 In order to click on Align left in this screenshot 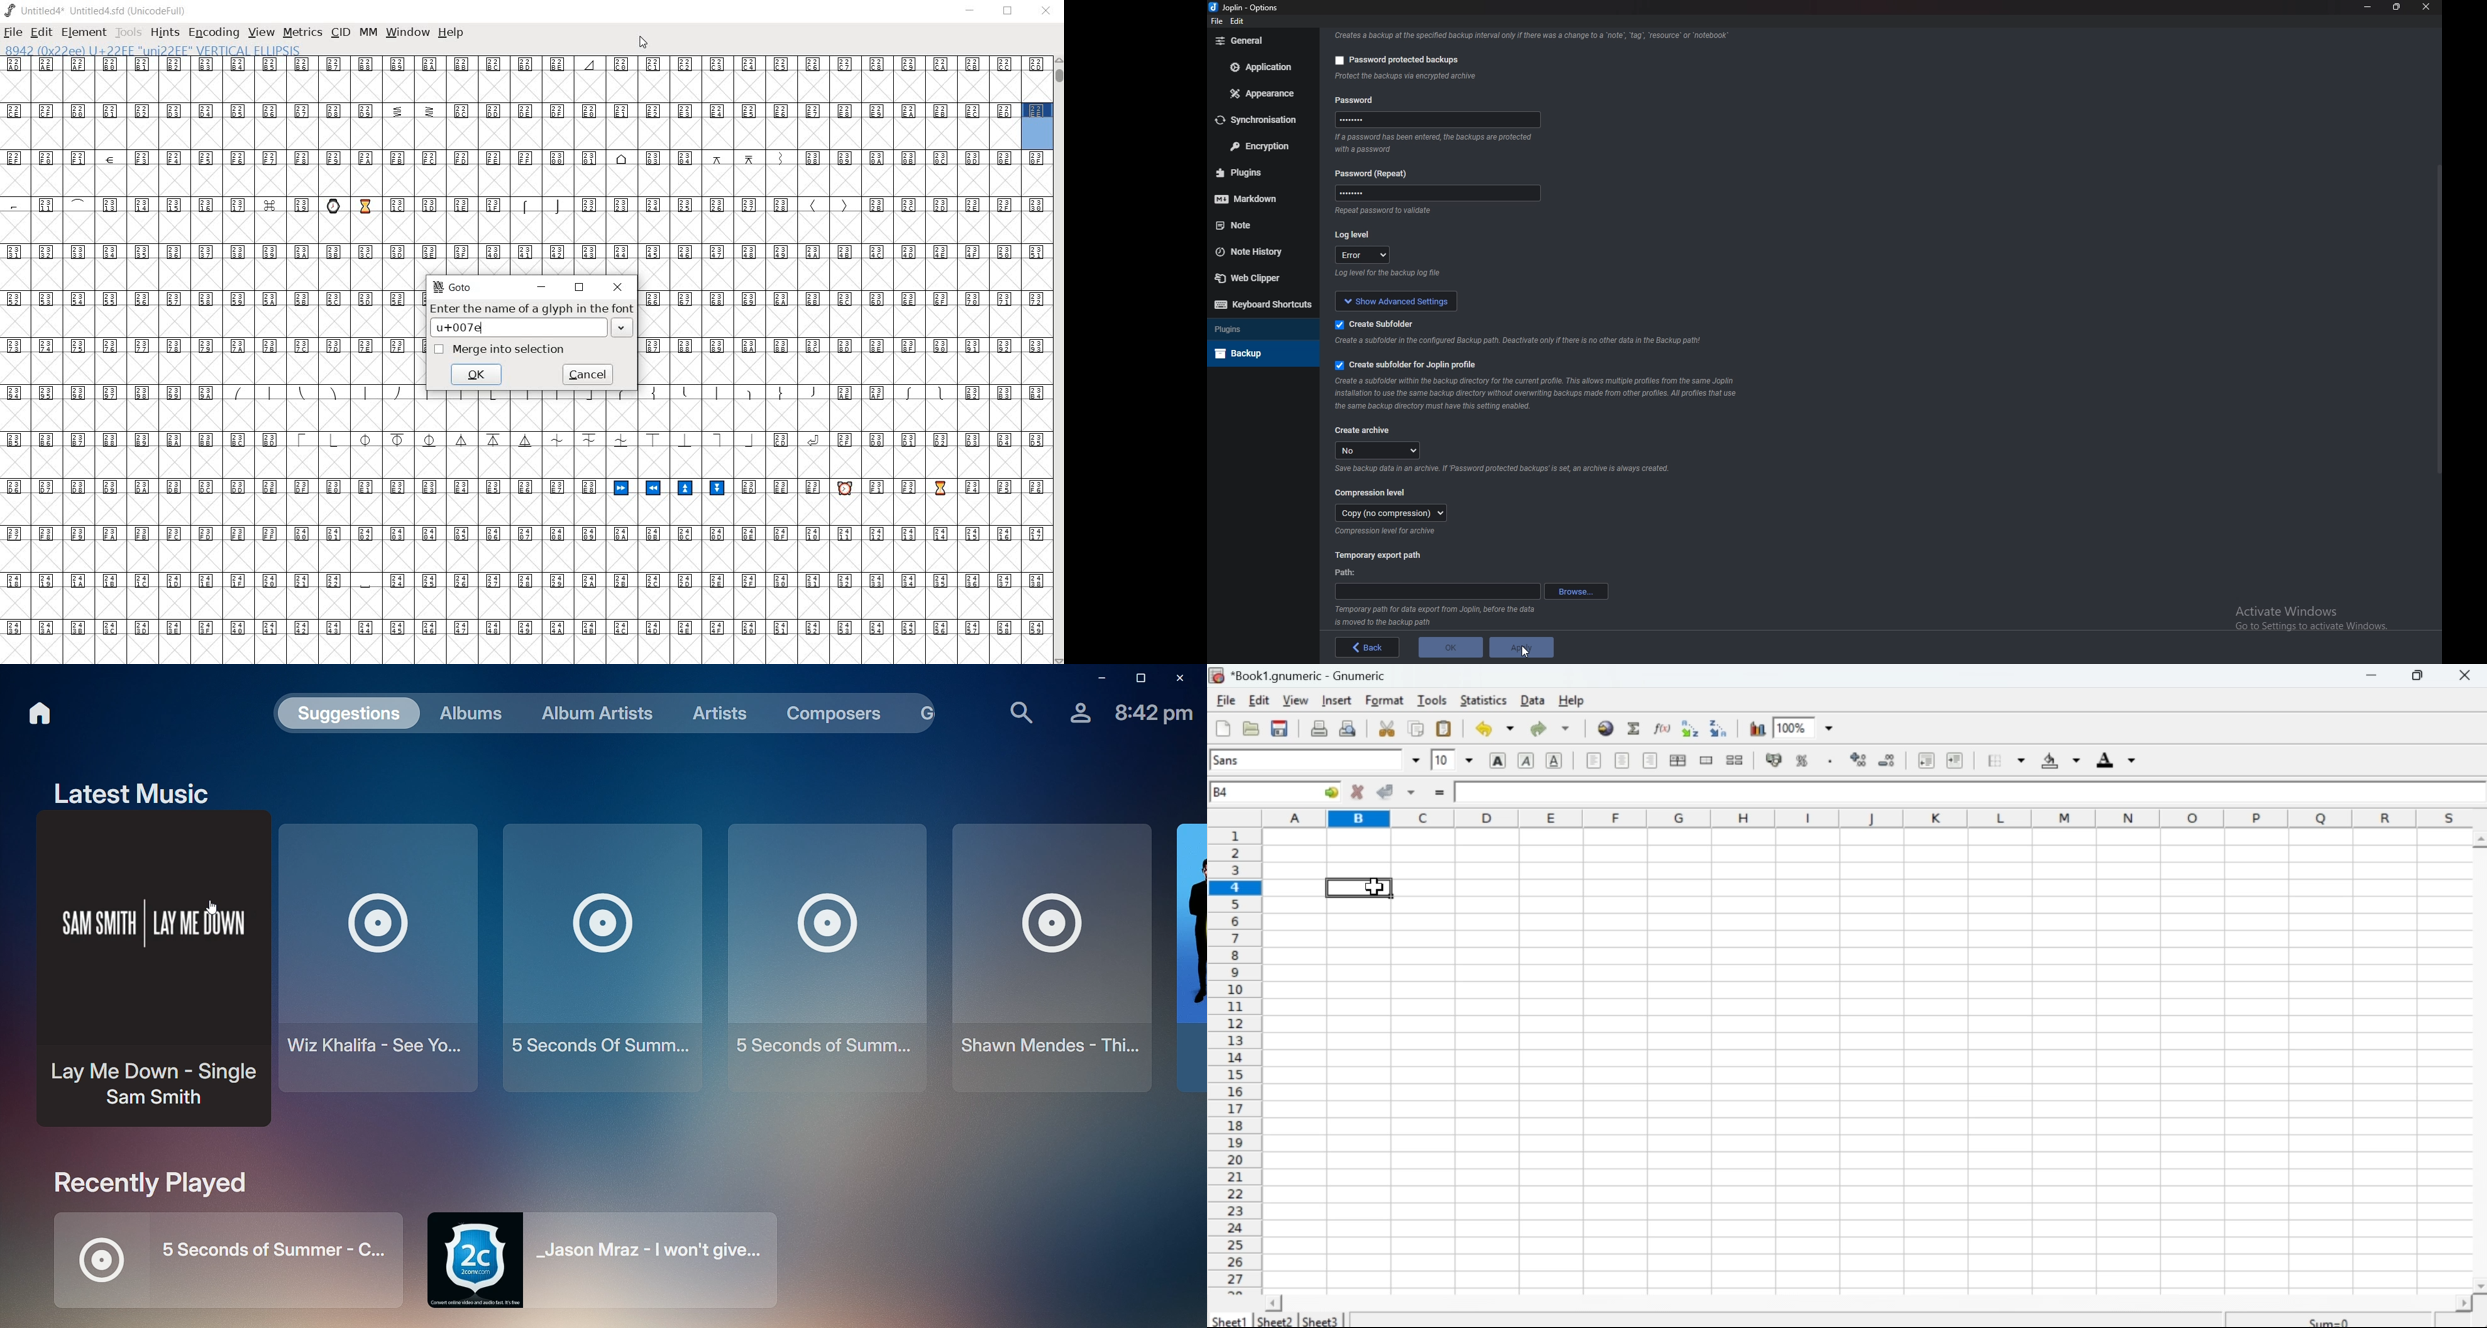, I will do `click(1594, 761)`.